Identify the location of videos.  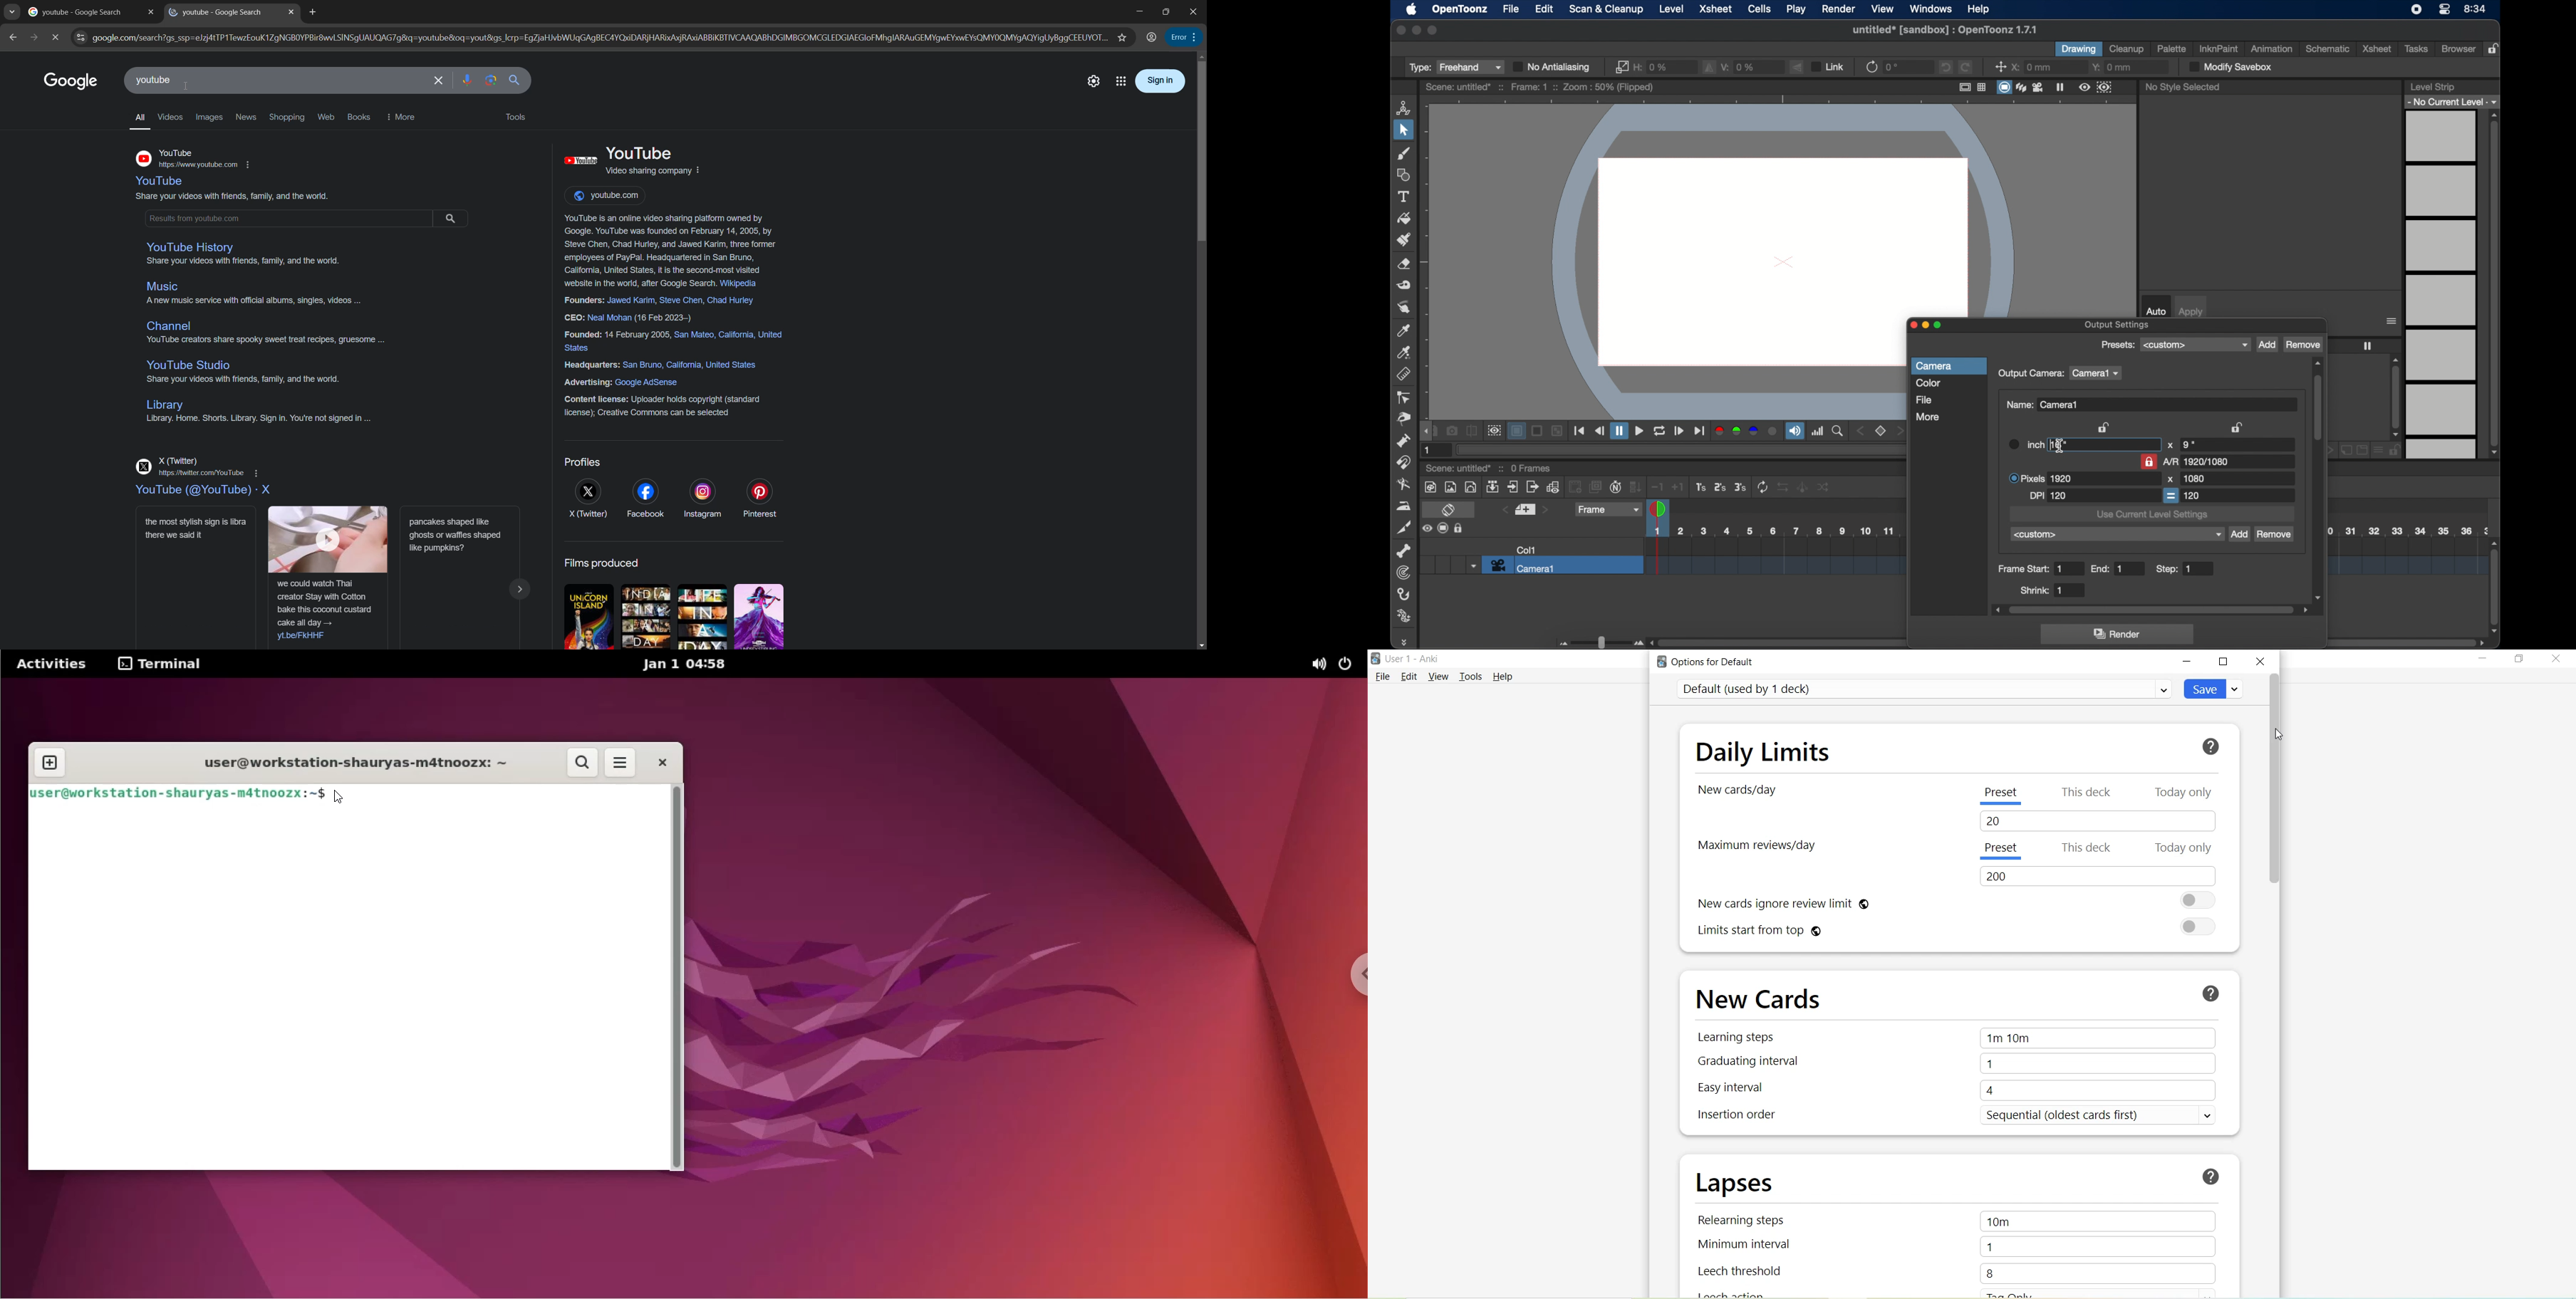
(169, 117).